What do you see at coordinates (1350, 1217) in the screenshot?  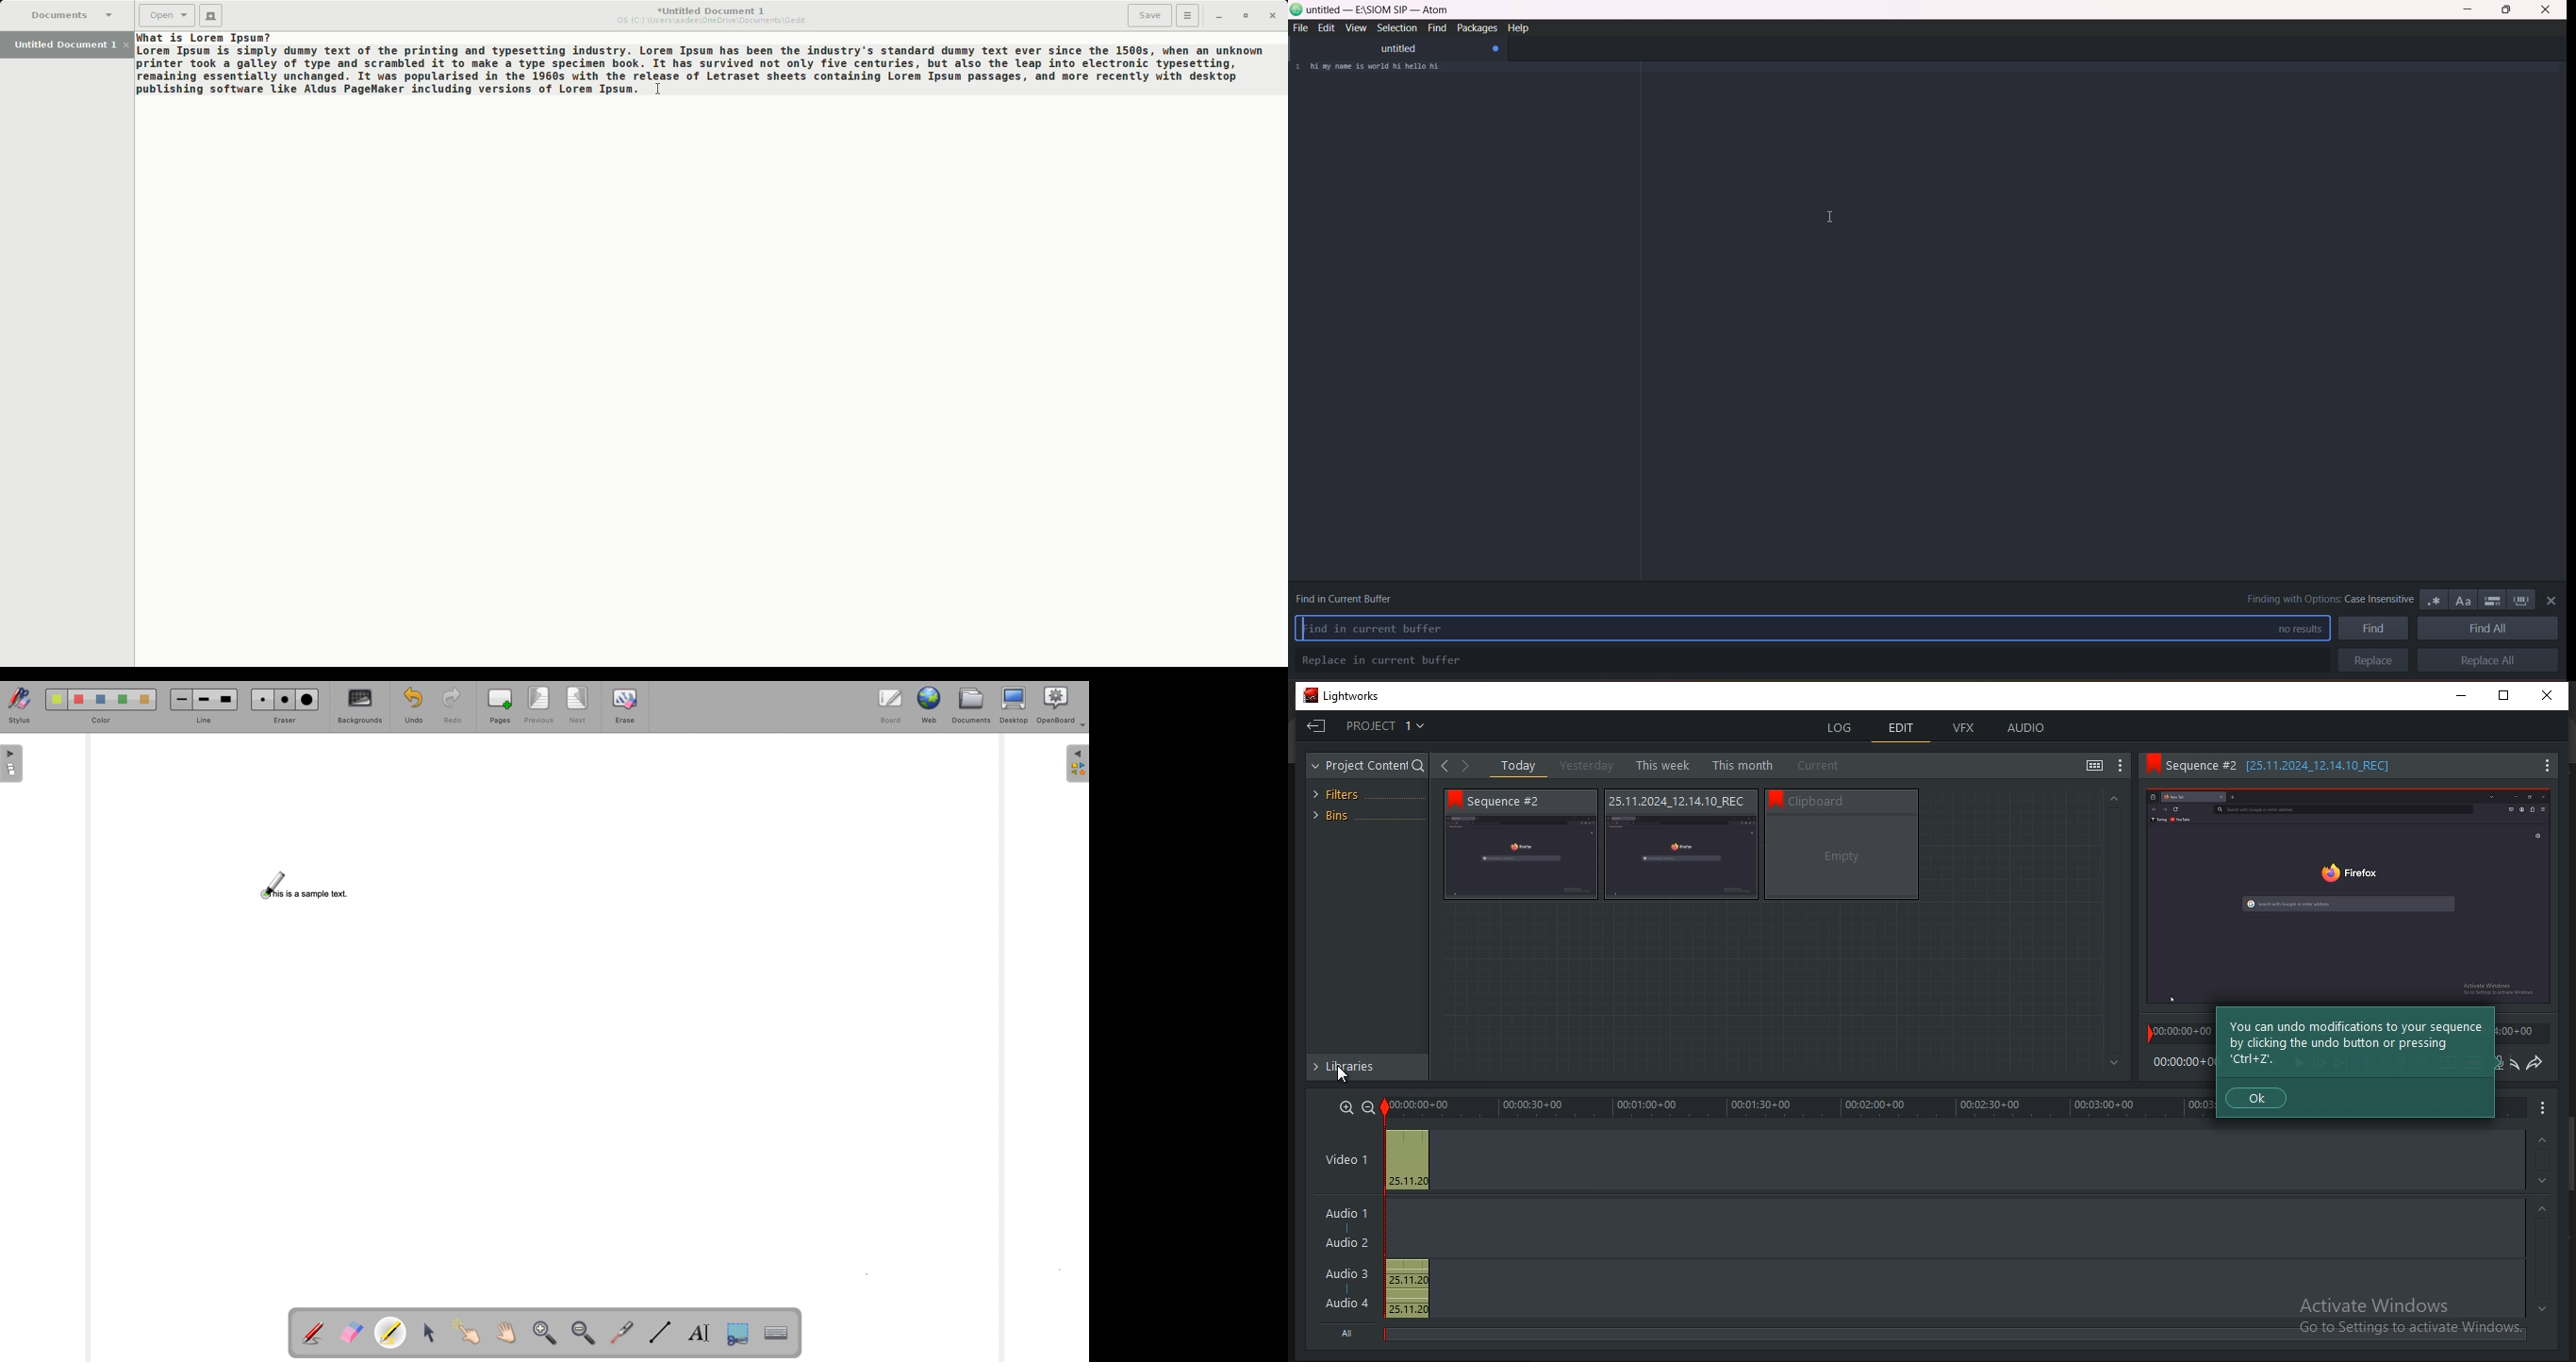 I see `Audio 1` at bounding box center [1350, 1217].